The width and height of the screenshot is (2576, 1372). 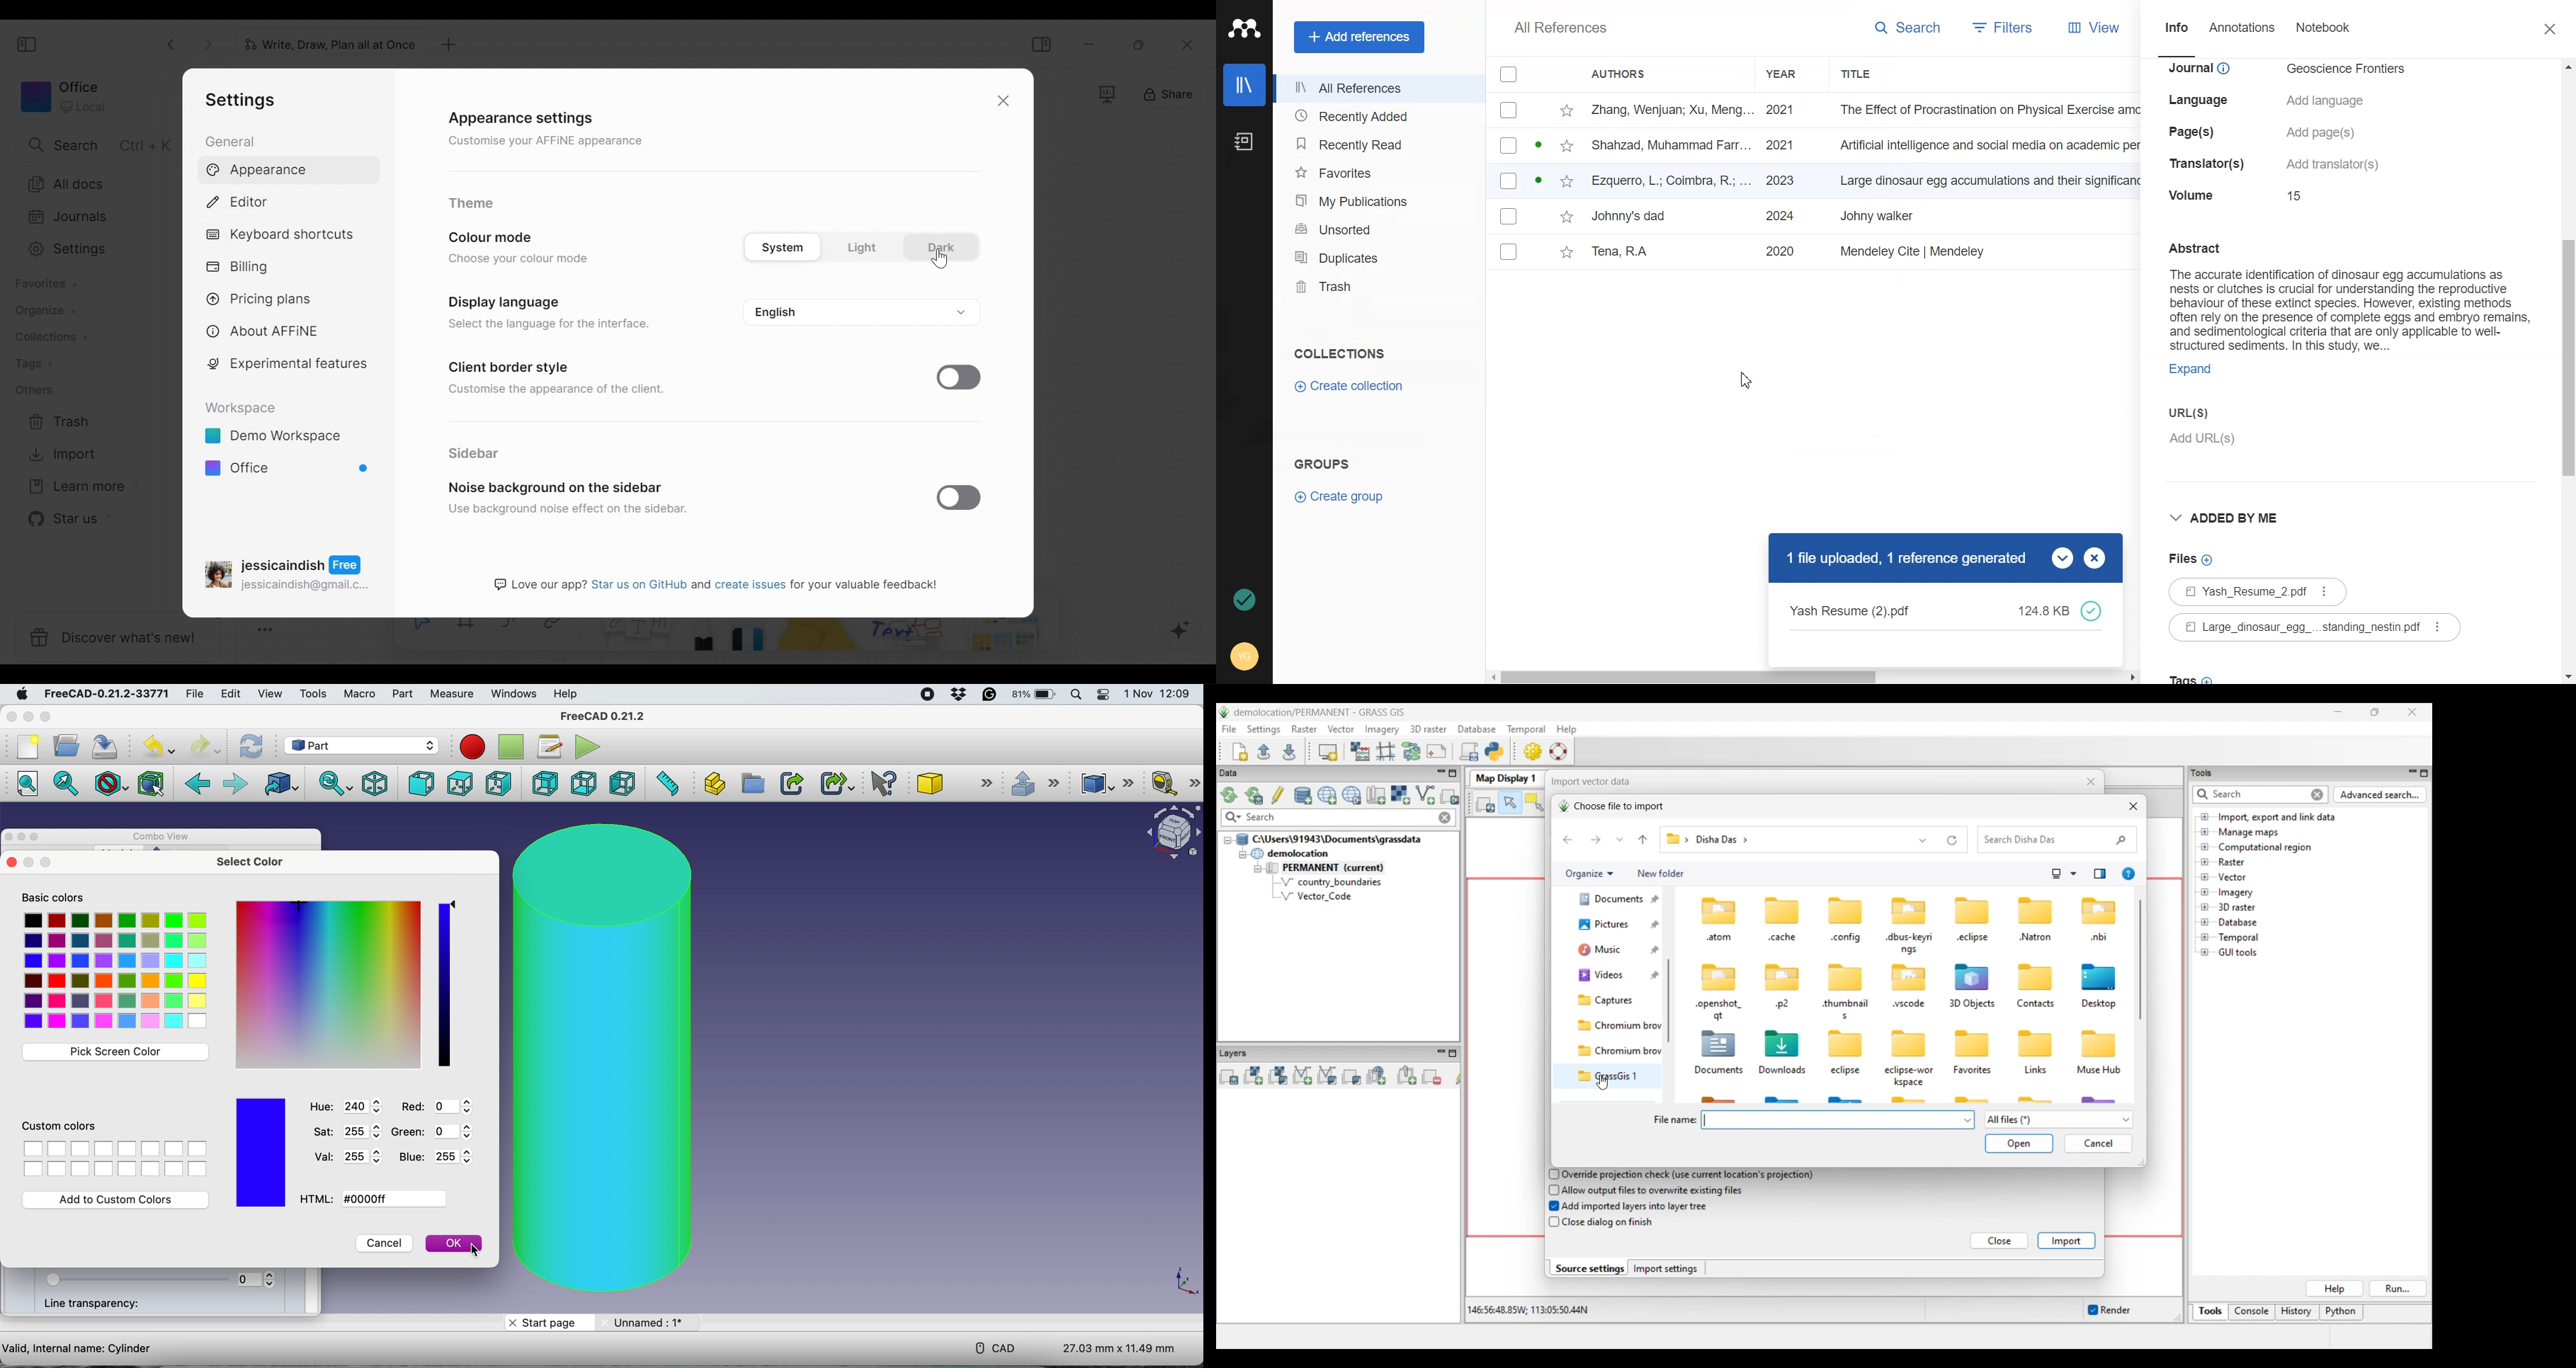 I want to click on details, so click(x=2193, y=132).